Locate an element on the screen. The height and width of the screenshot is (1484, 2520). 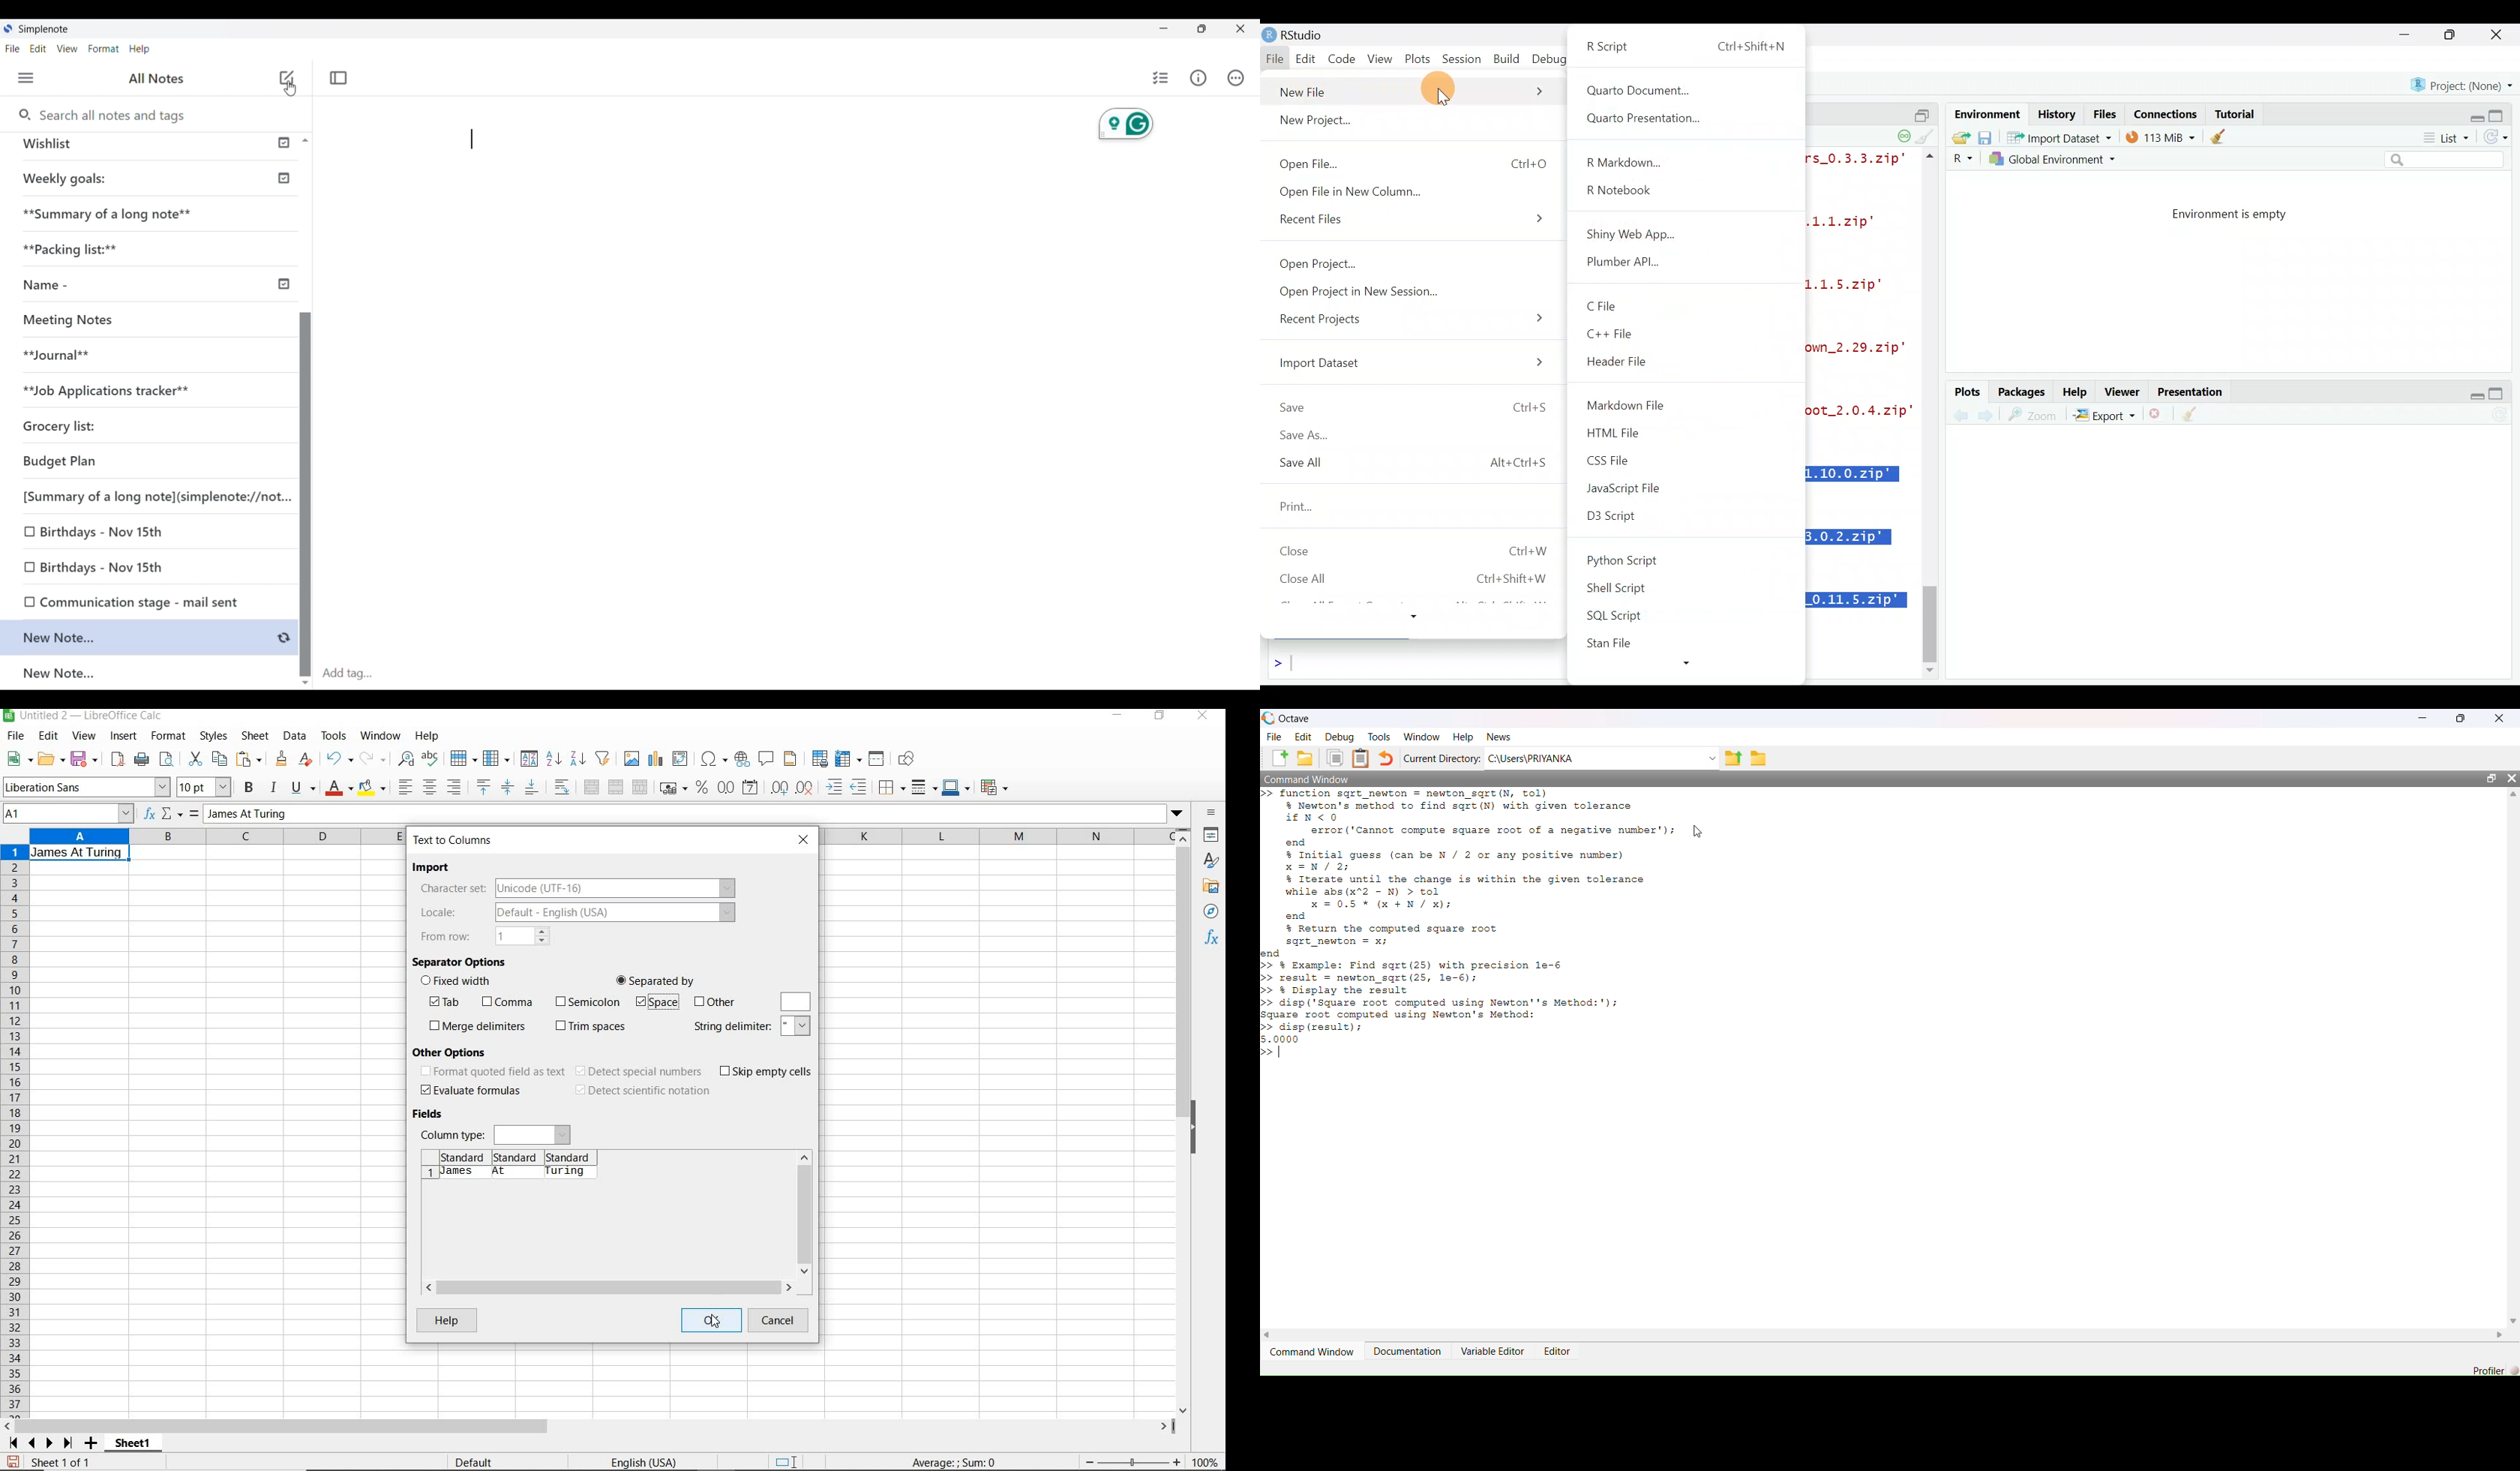
Close Ctrl+w is located at coordinates (1412, 553).